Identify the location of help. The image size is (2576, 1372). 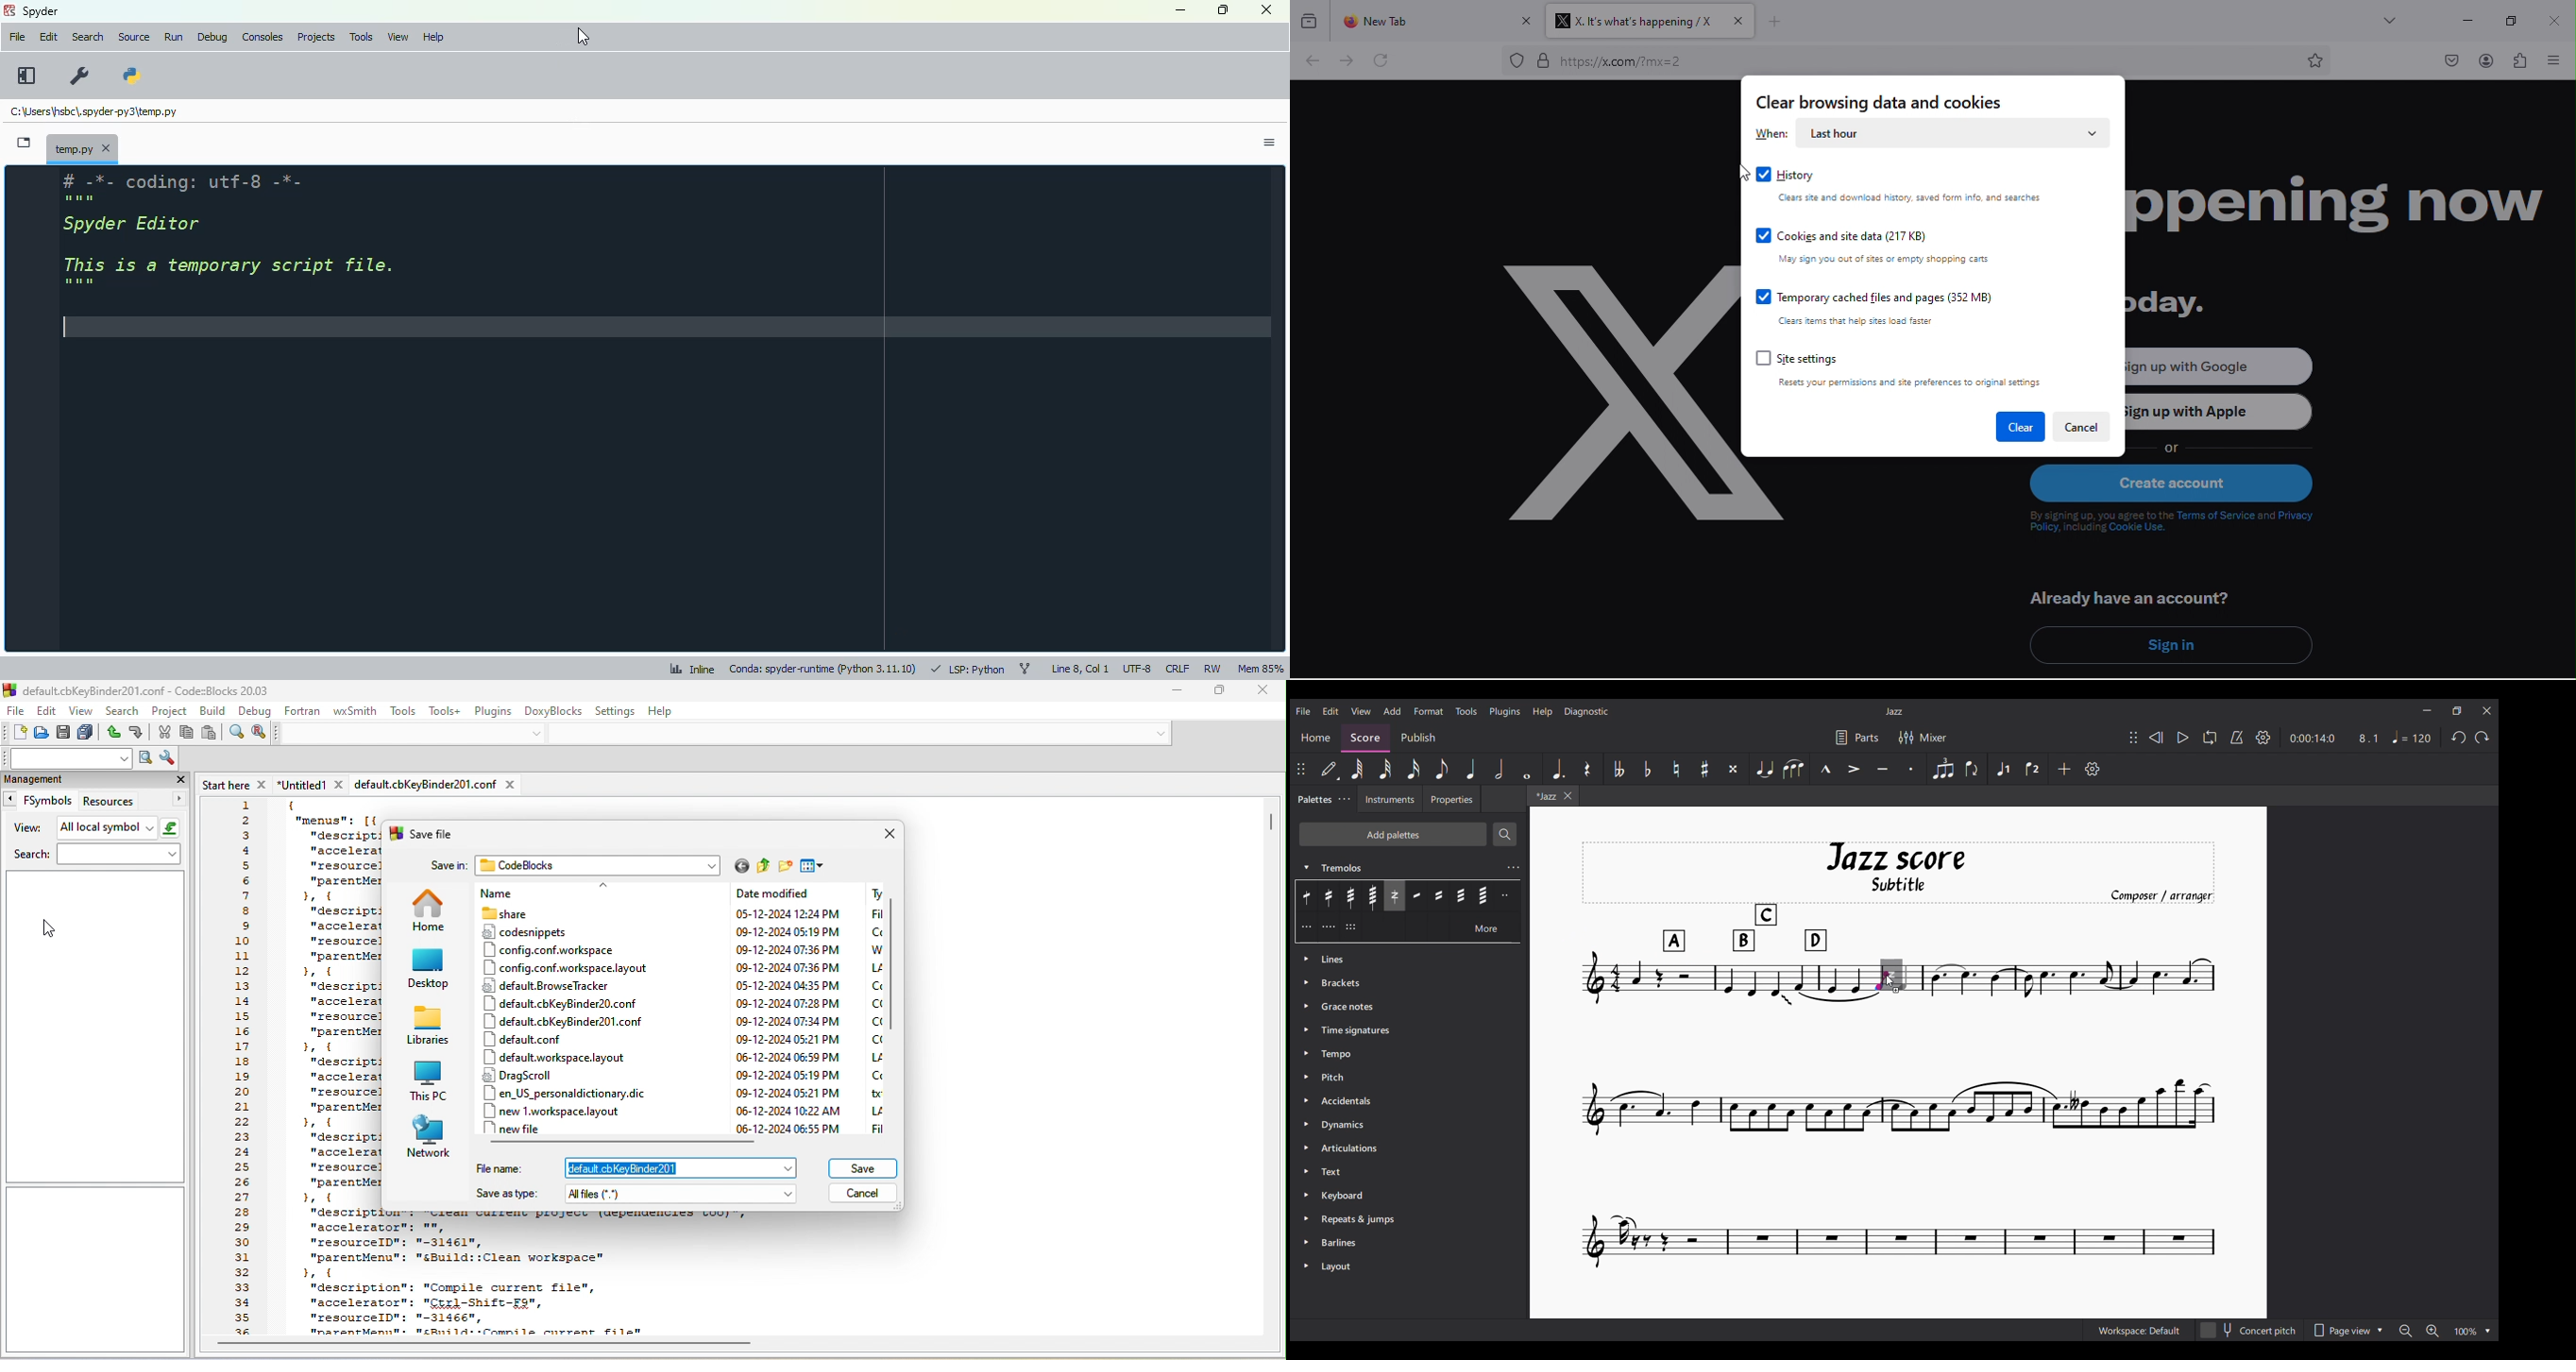
(664, 710).